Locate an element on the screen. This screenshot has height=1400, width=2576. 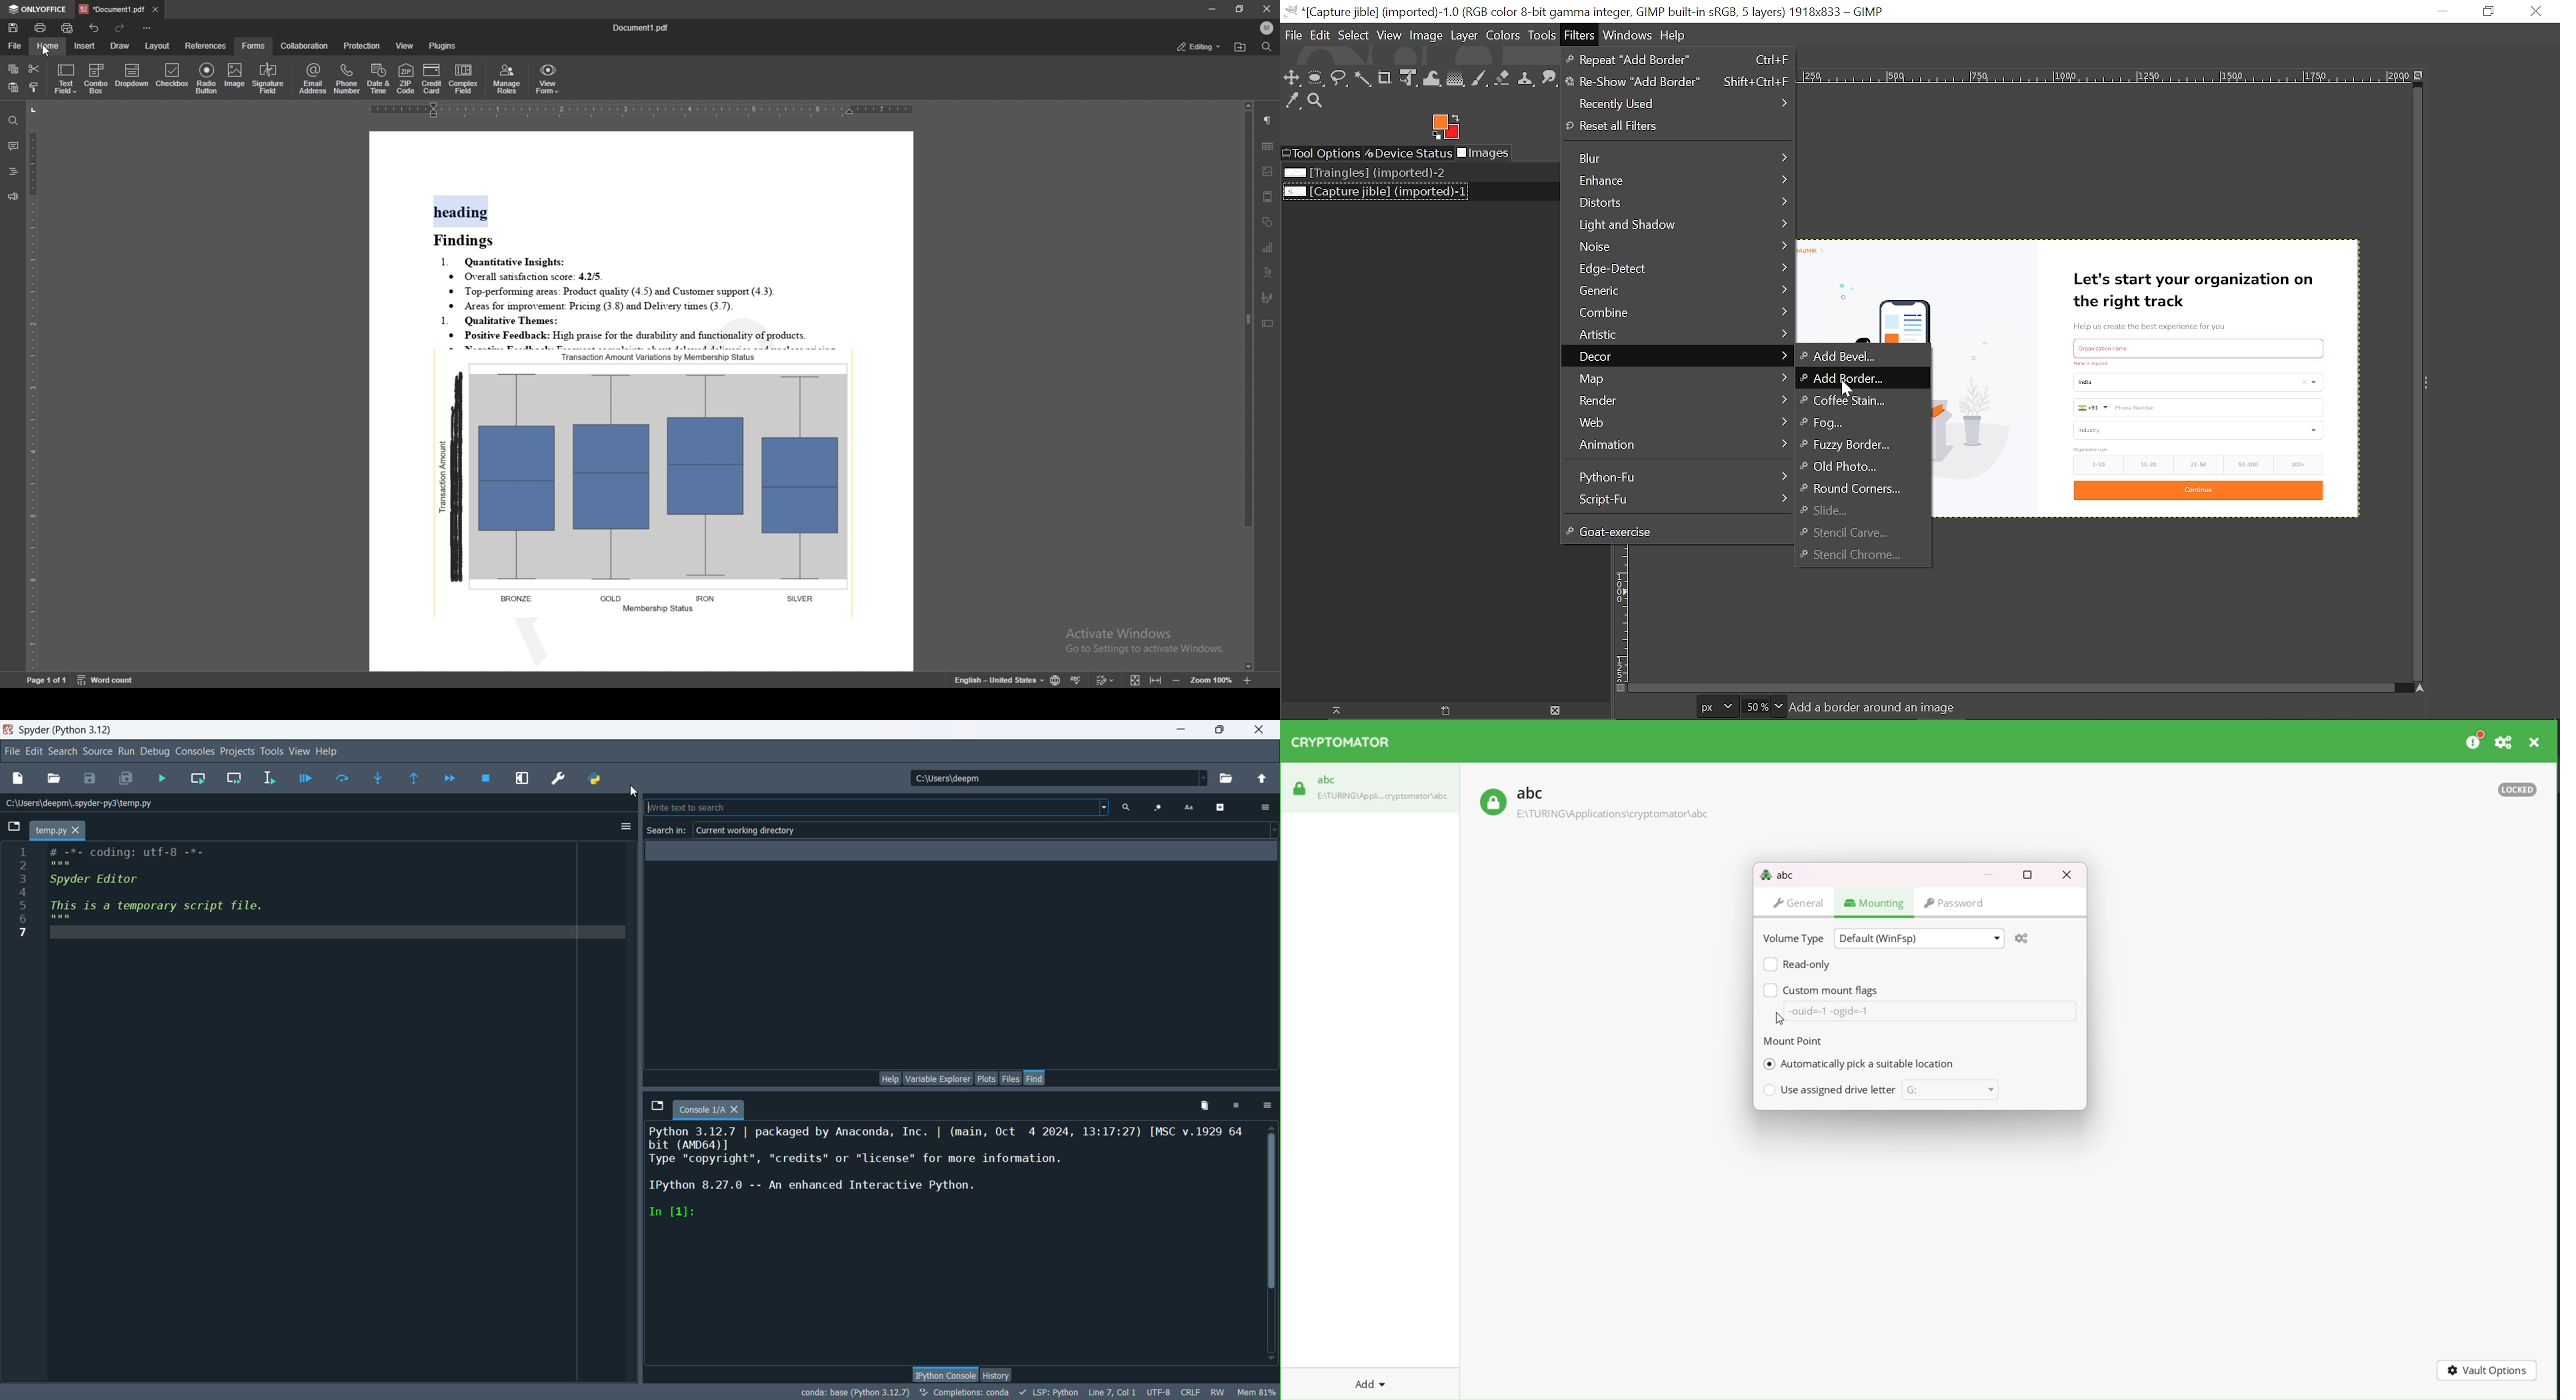
references is located at coordinates (205, 45).